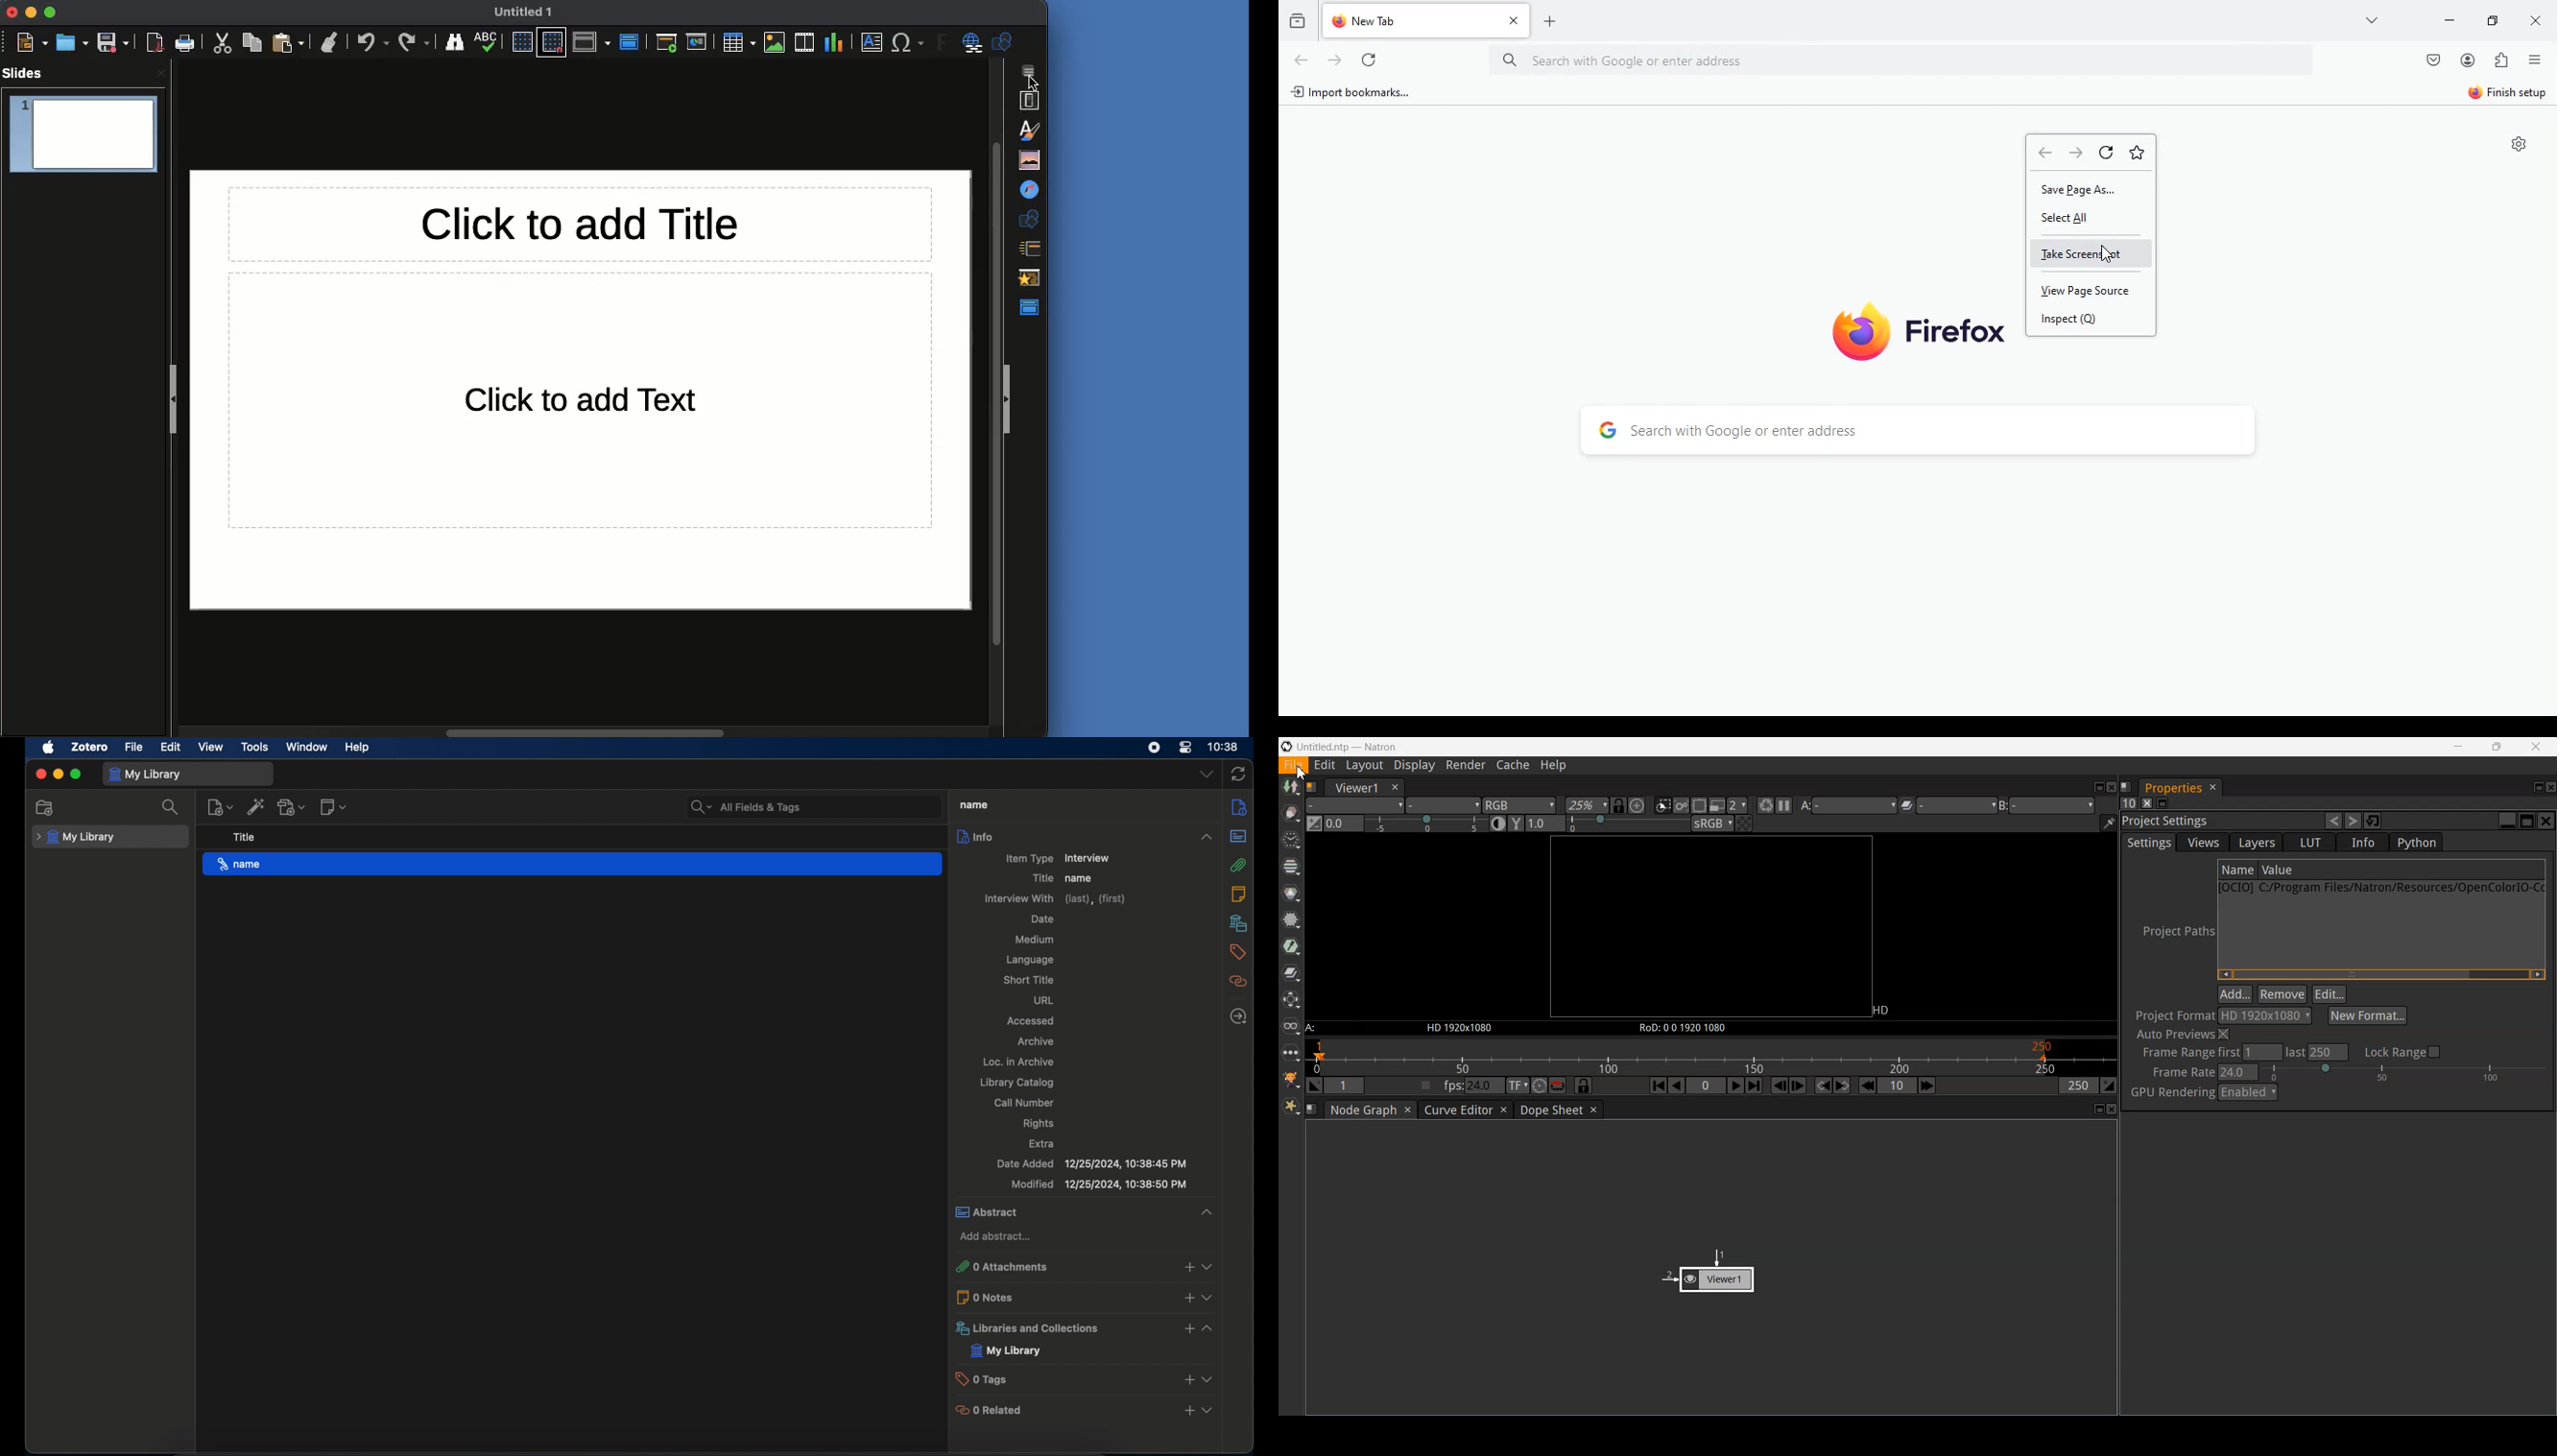 This screenshot has height=1456, width=2576. I want to click on 0 tags, so click(983, 1379).